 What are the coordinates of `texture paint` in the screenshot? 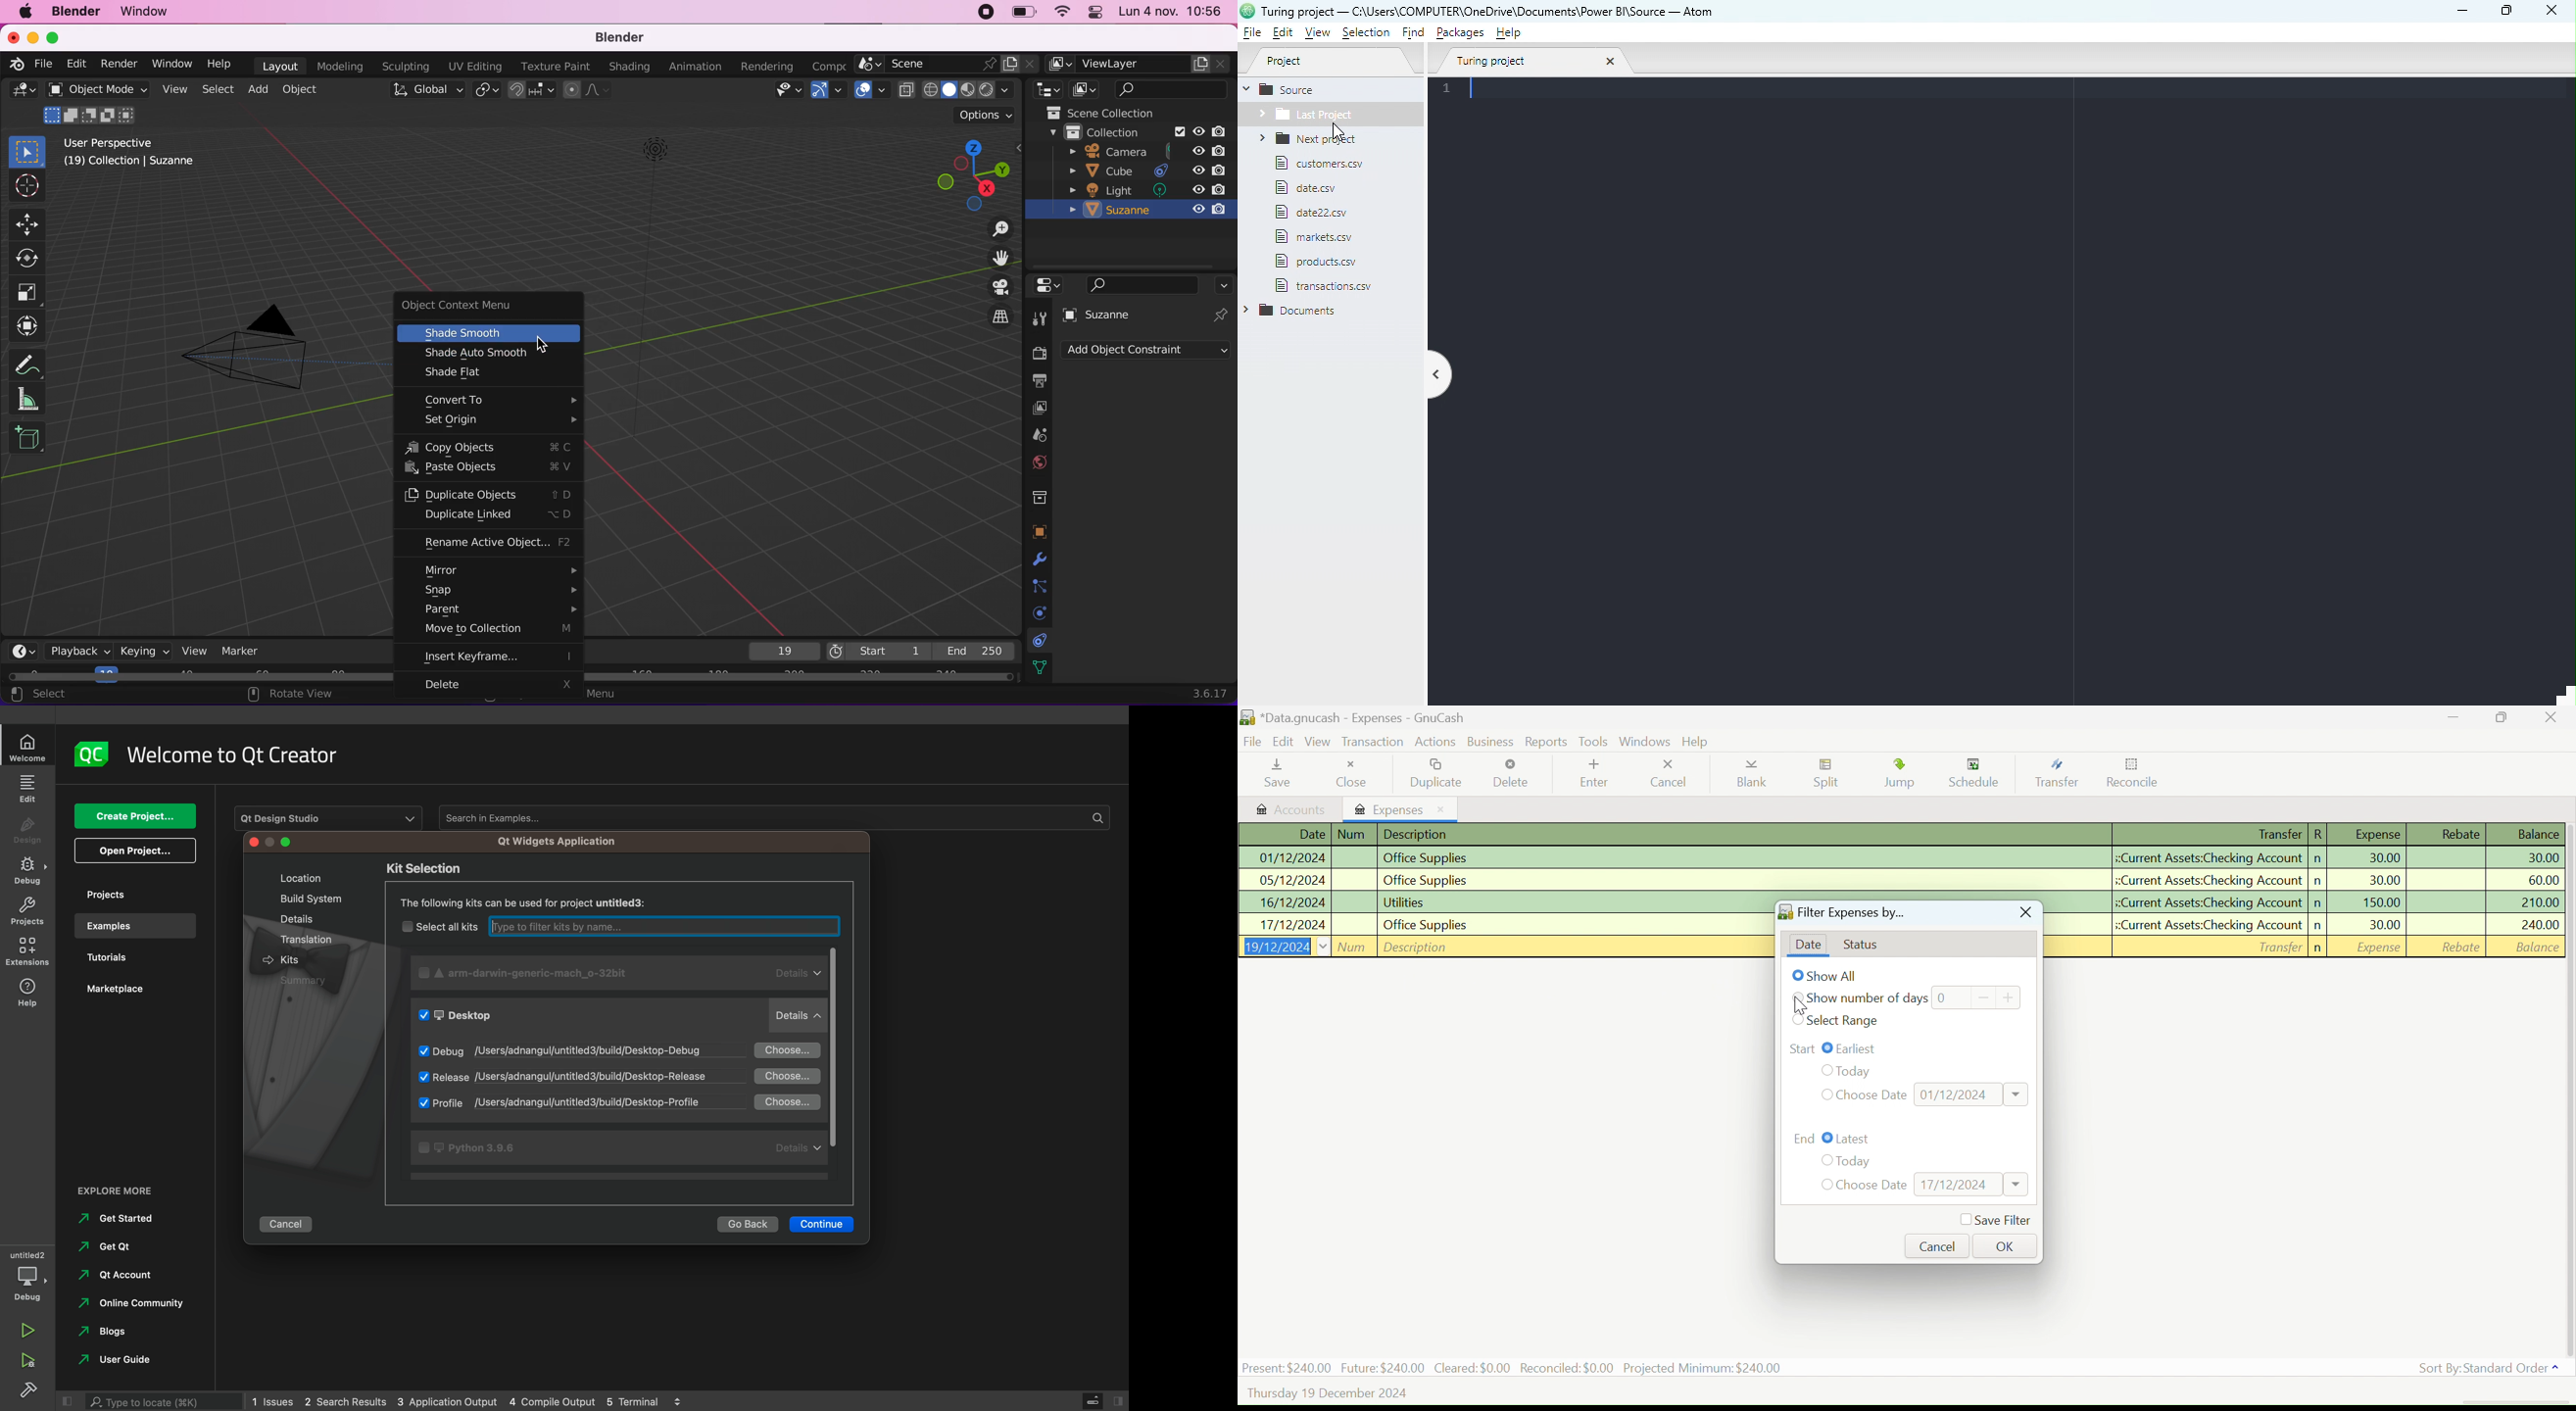 It's located at (555, 66).